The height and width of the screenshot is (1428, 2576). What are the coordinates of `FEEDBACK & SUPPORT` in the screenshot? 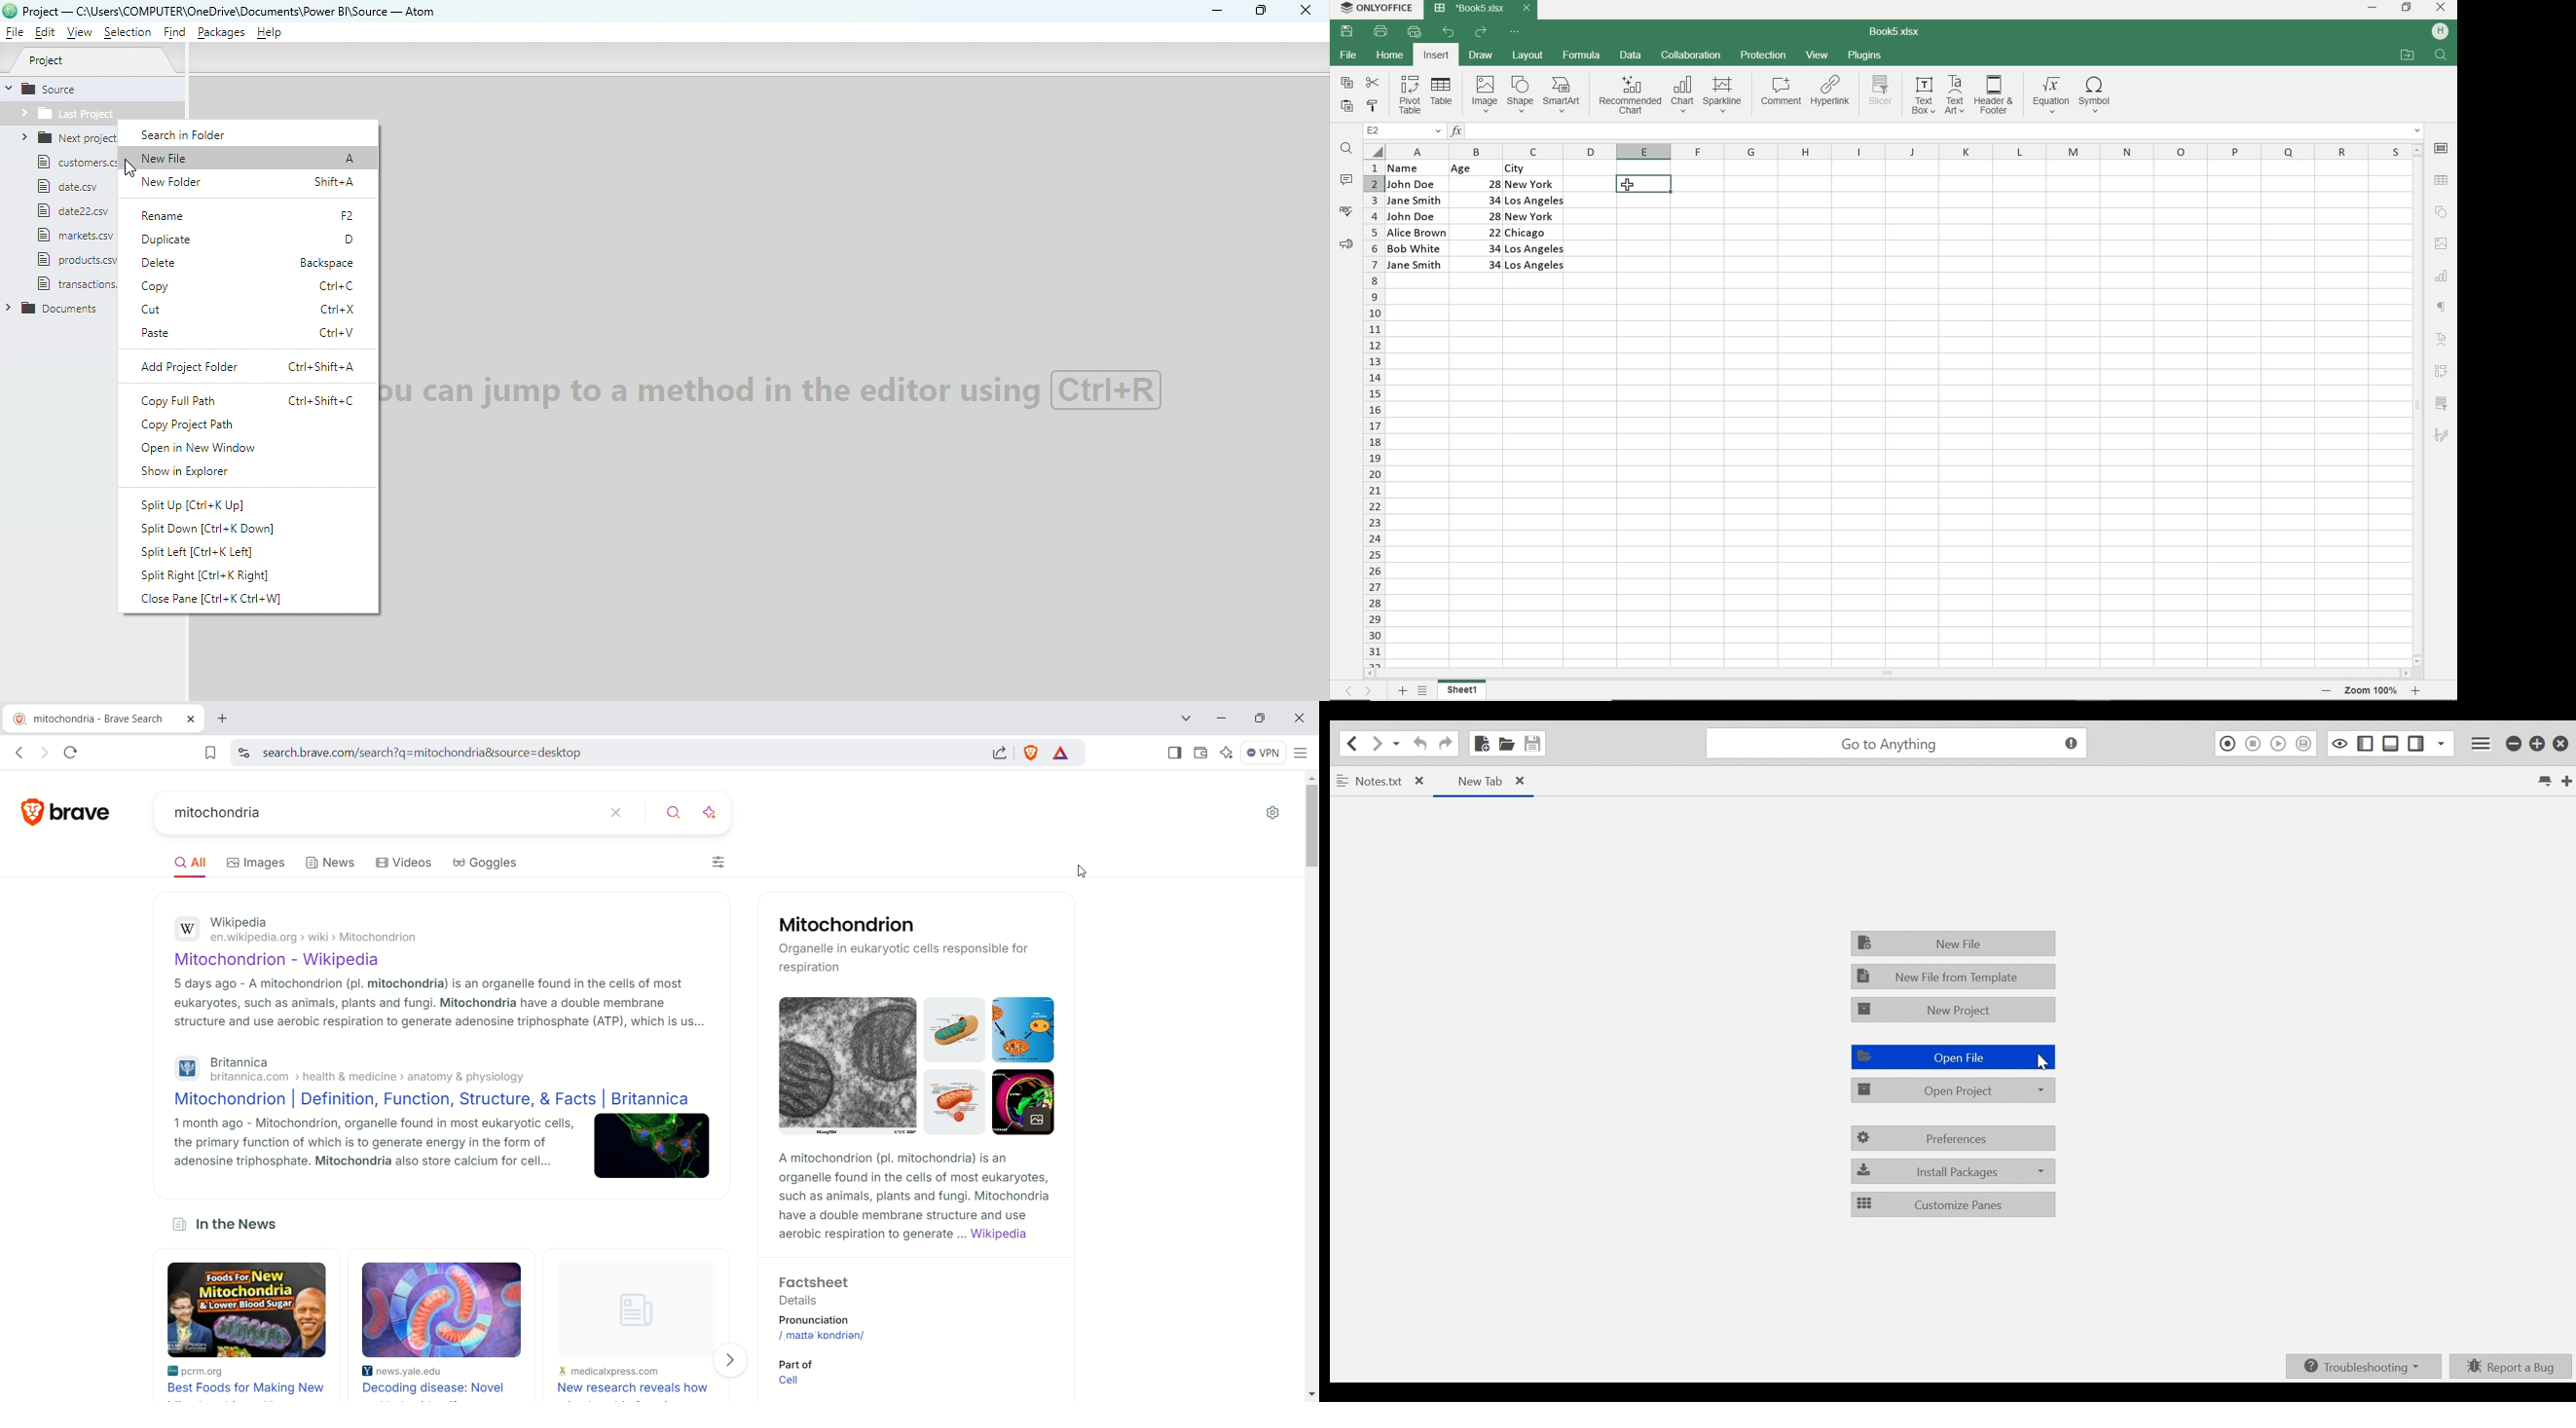 It's located at (1346, 244).